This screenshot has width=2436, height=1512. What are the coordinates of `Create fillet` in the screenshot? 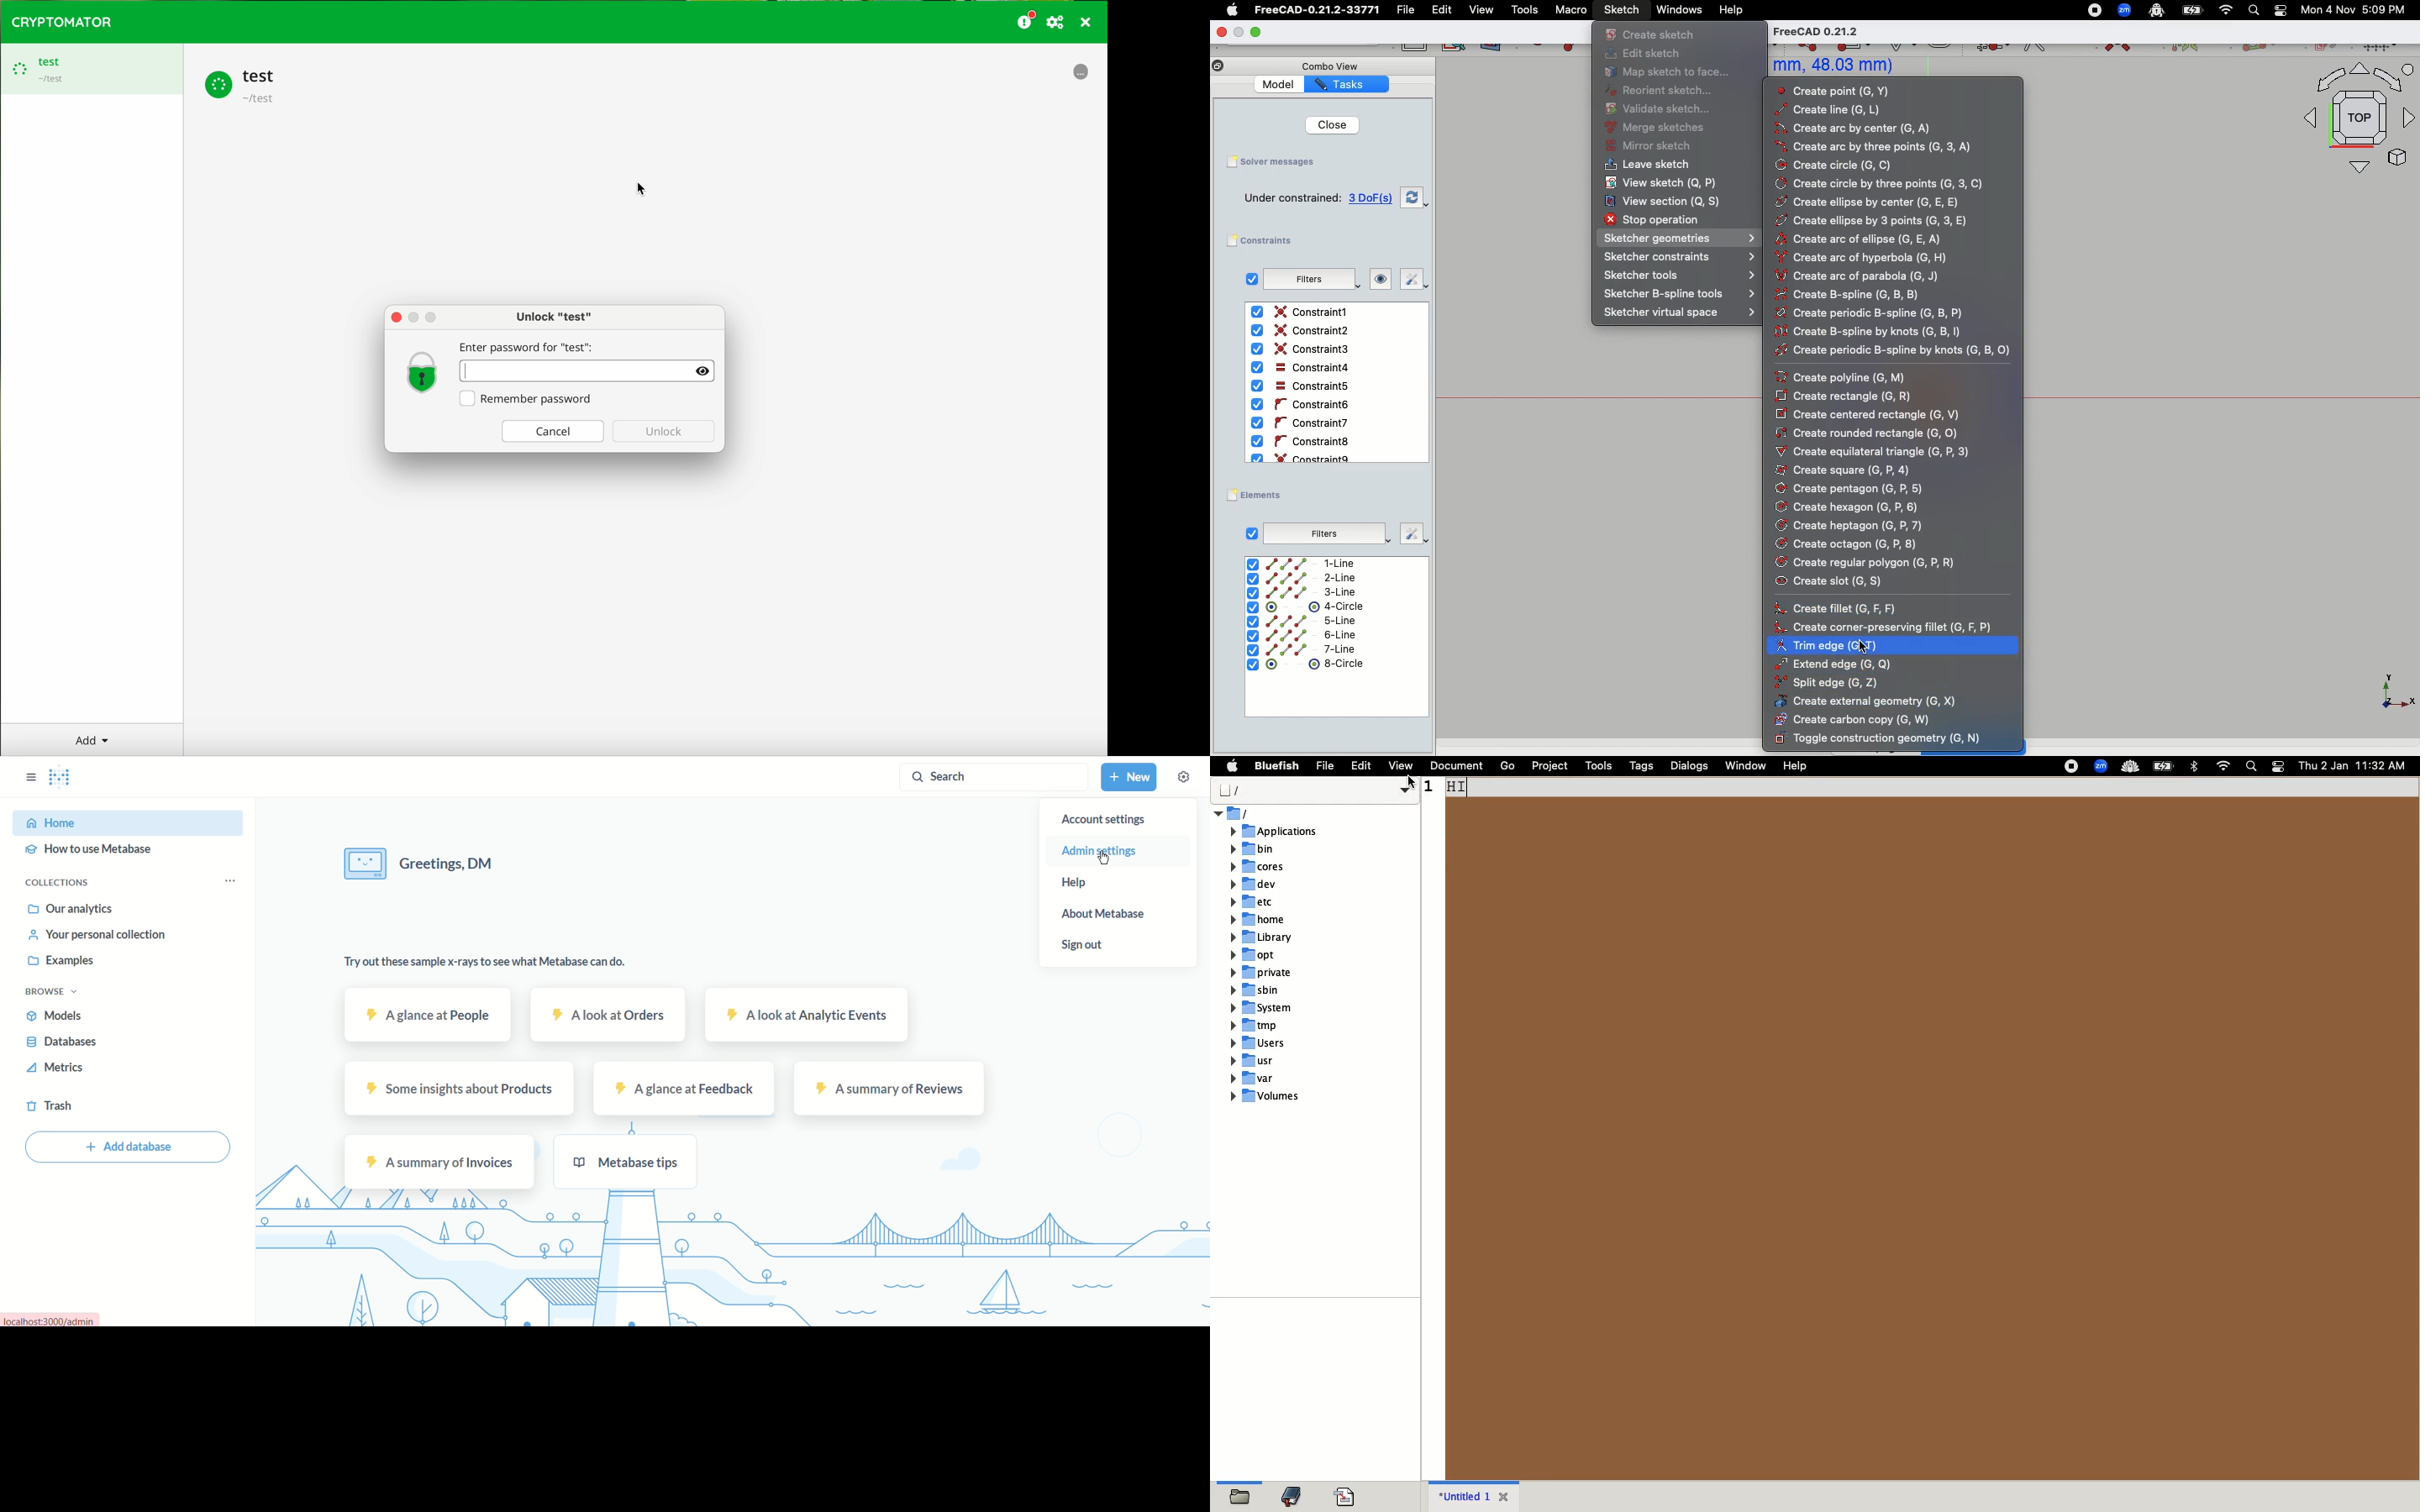 It's located at (1838, 608).